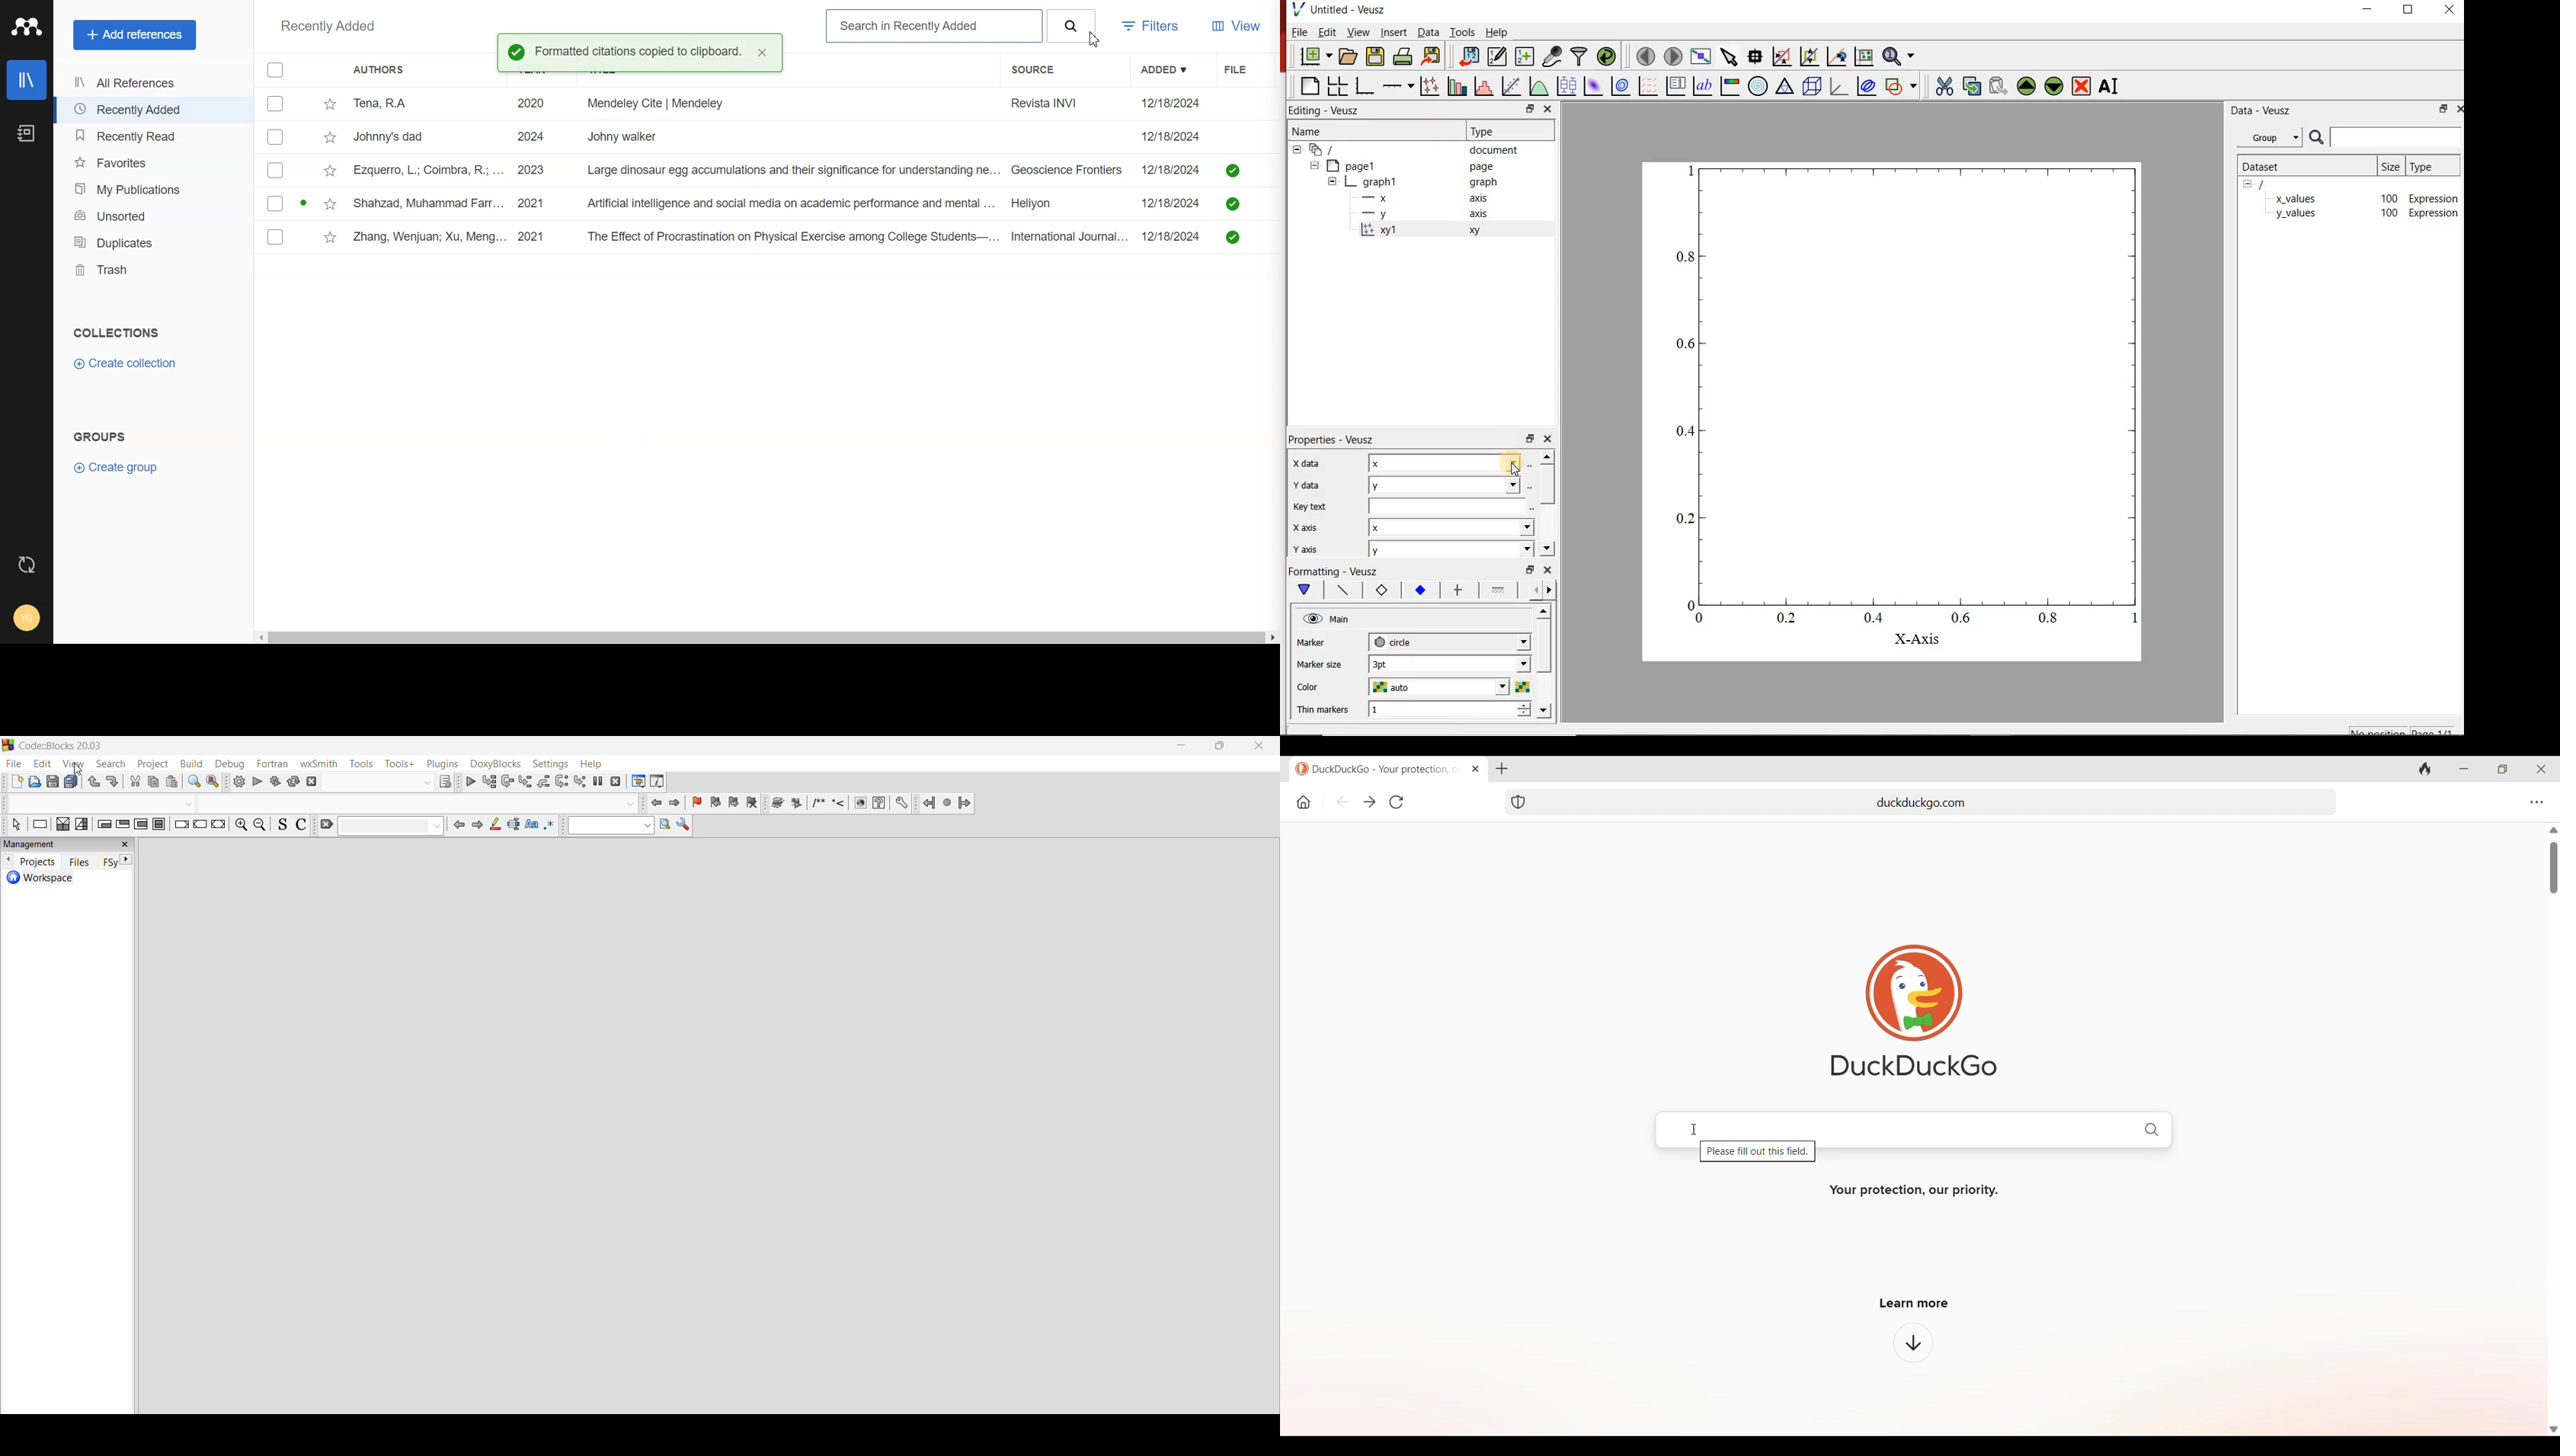 The width and height of the screenshot is (2576, 1456). Describe the element at coordinates (444, 763) in the screenshot. I see `plugins` at that location.